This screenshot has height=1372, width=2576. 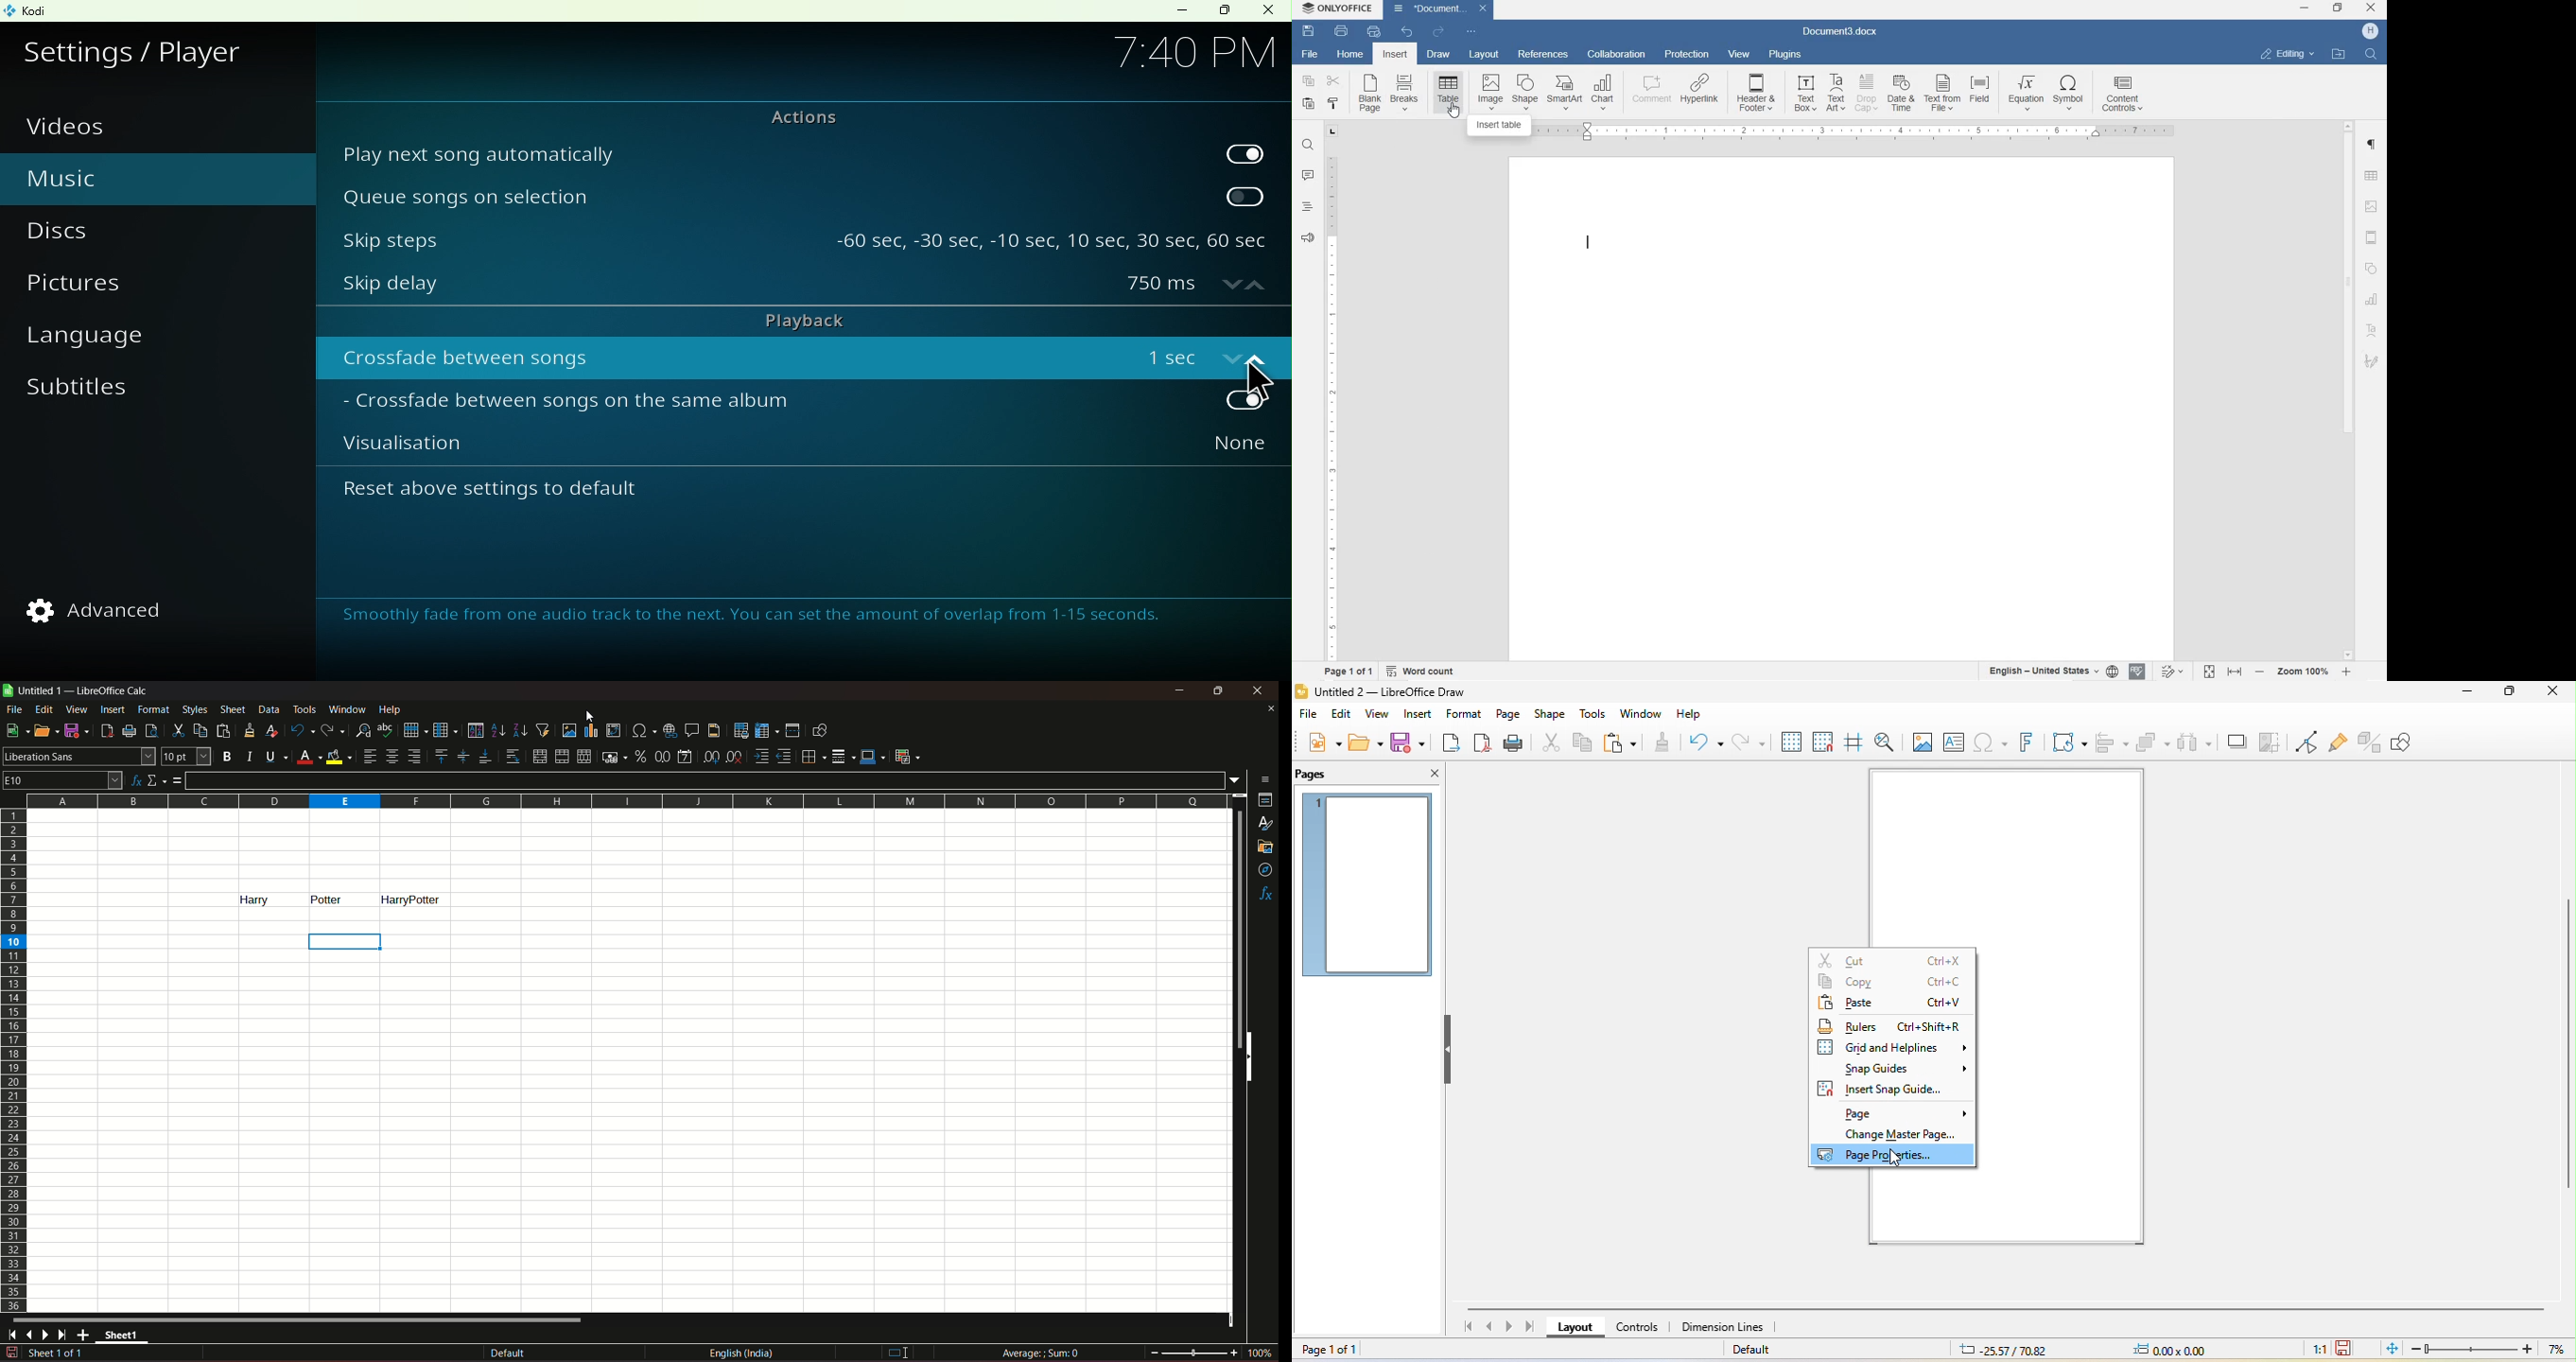 I want to click on TAB, so click(x=1332, y=131).